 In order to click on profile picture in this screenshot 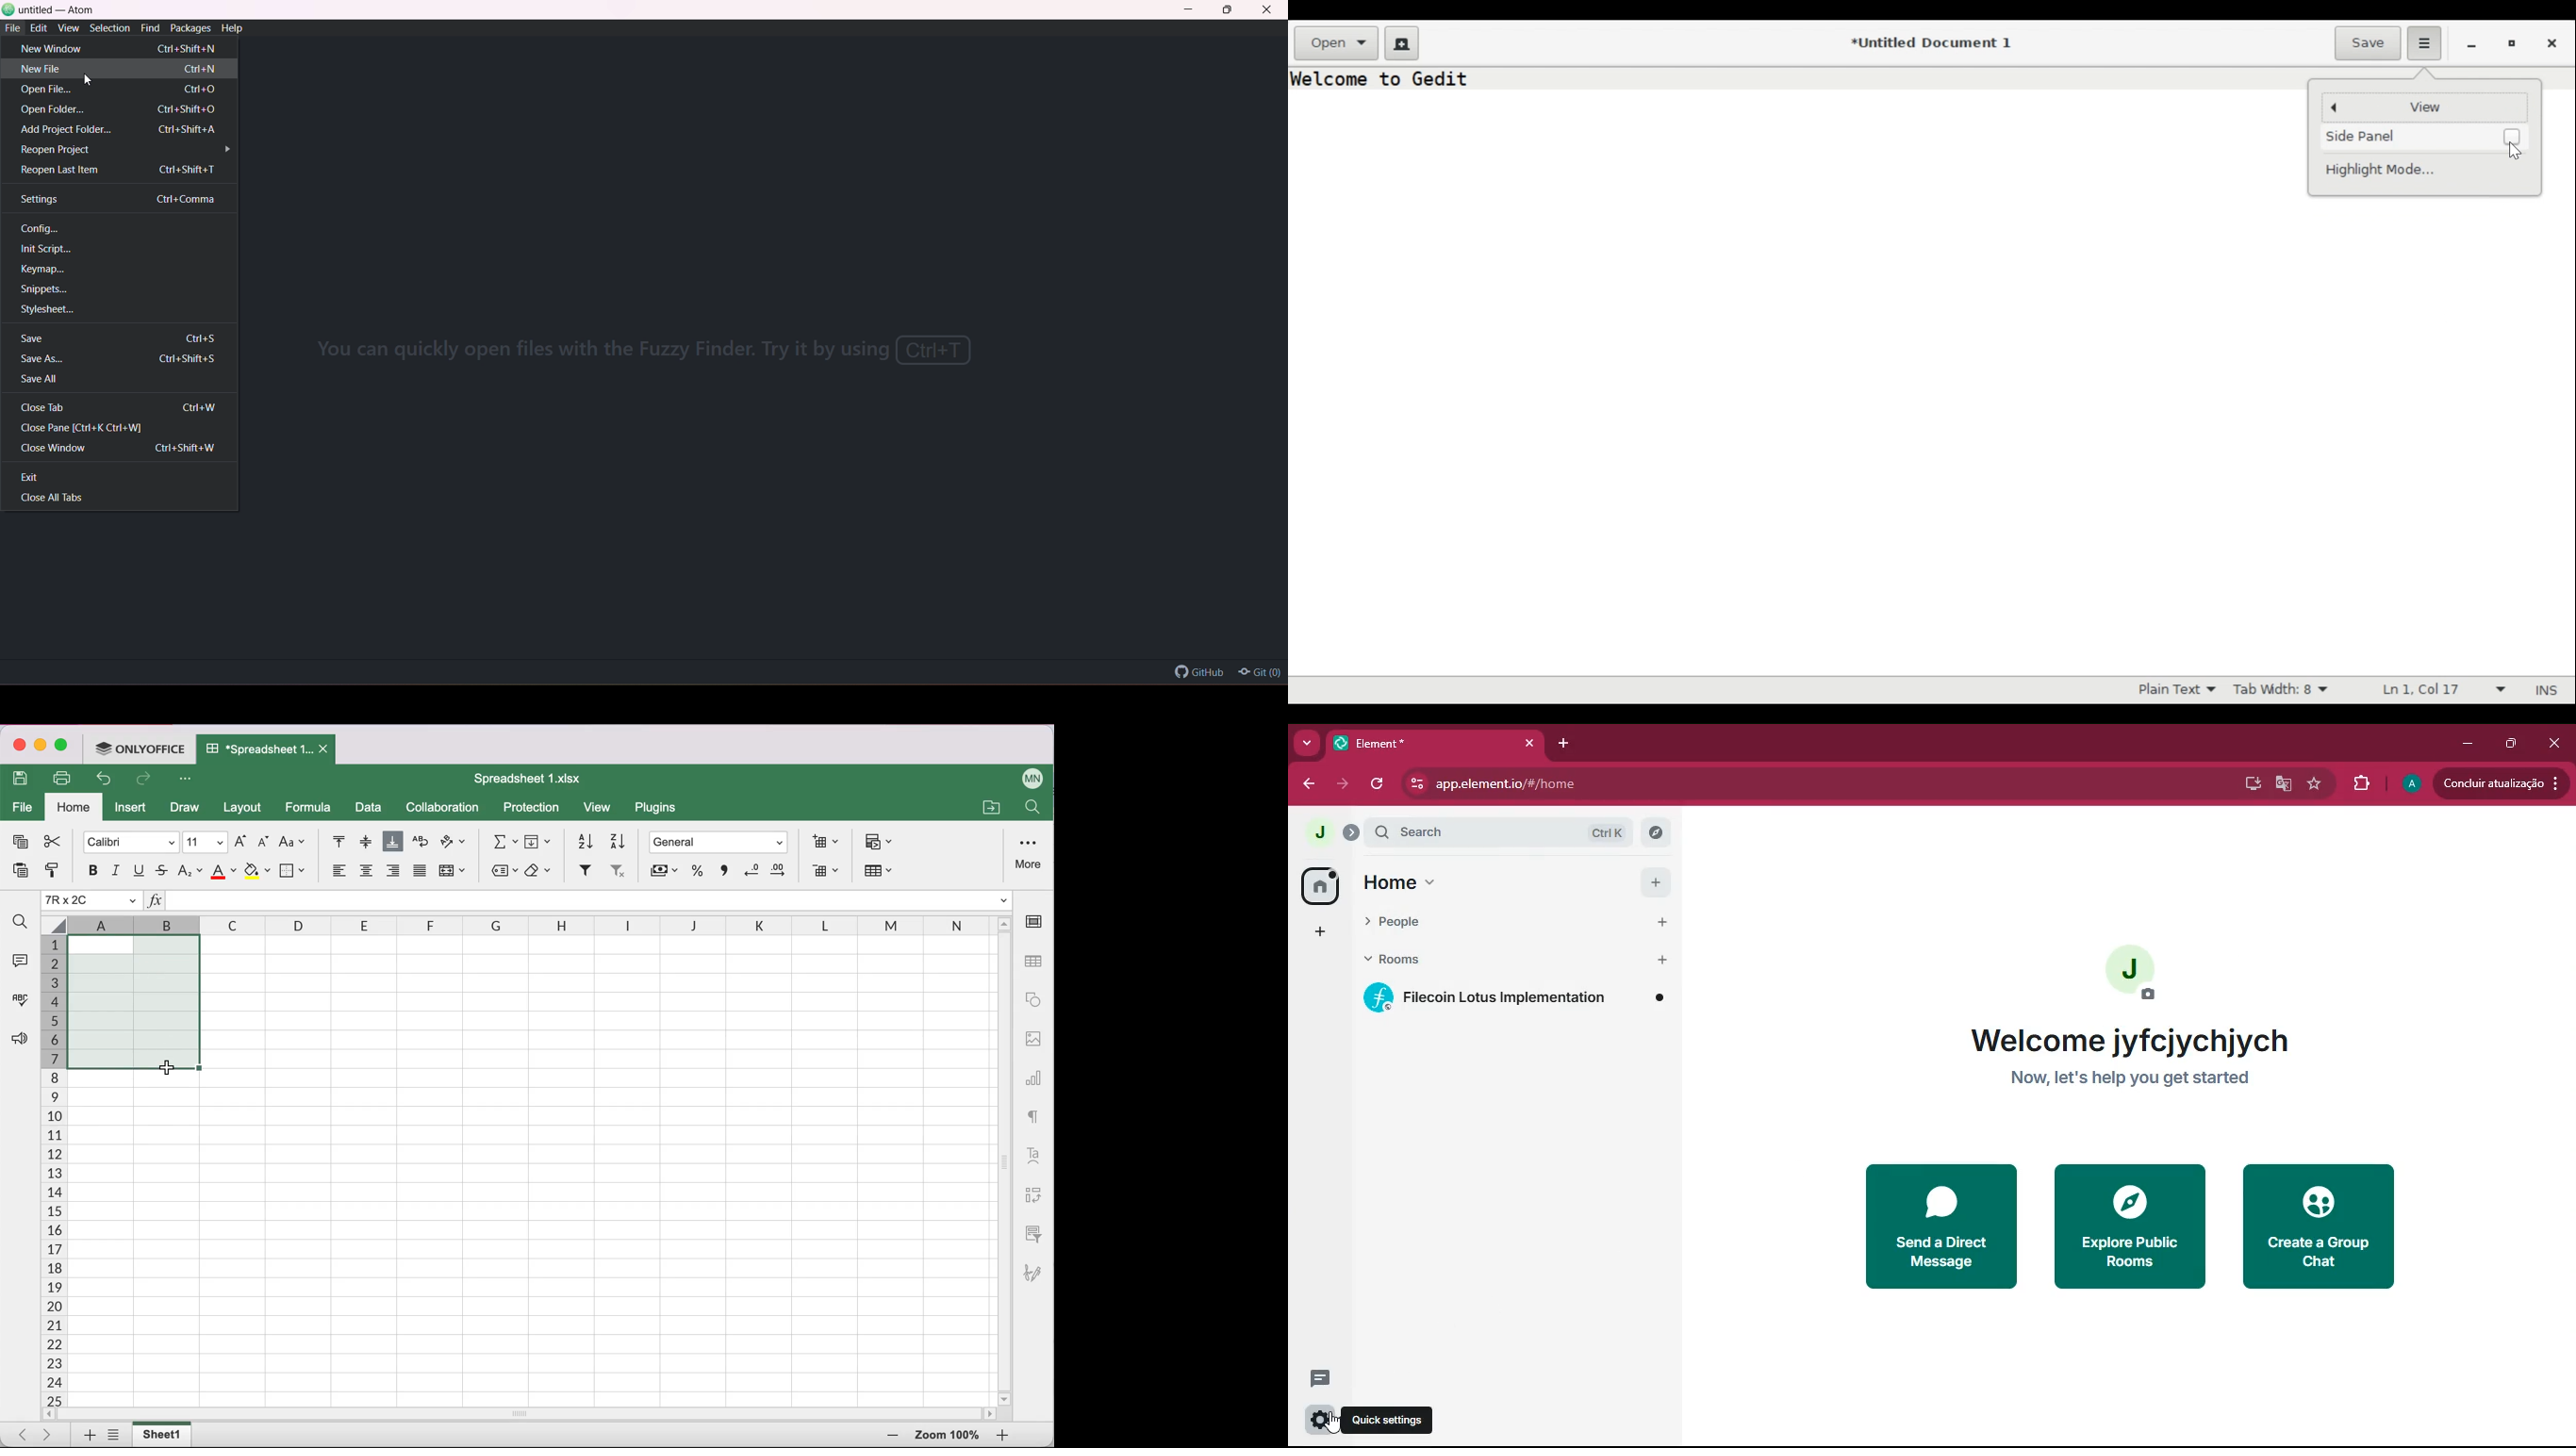, I will do `click(1318, 833)`.